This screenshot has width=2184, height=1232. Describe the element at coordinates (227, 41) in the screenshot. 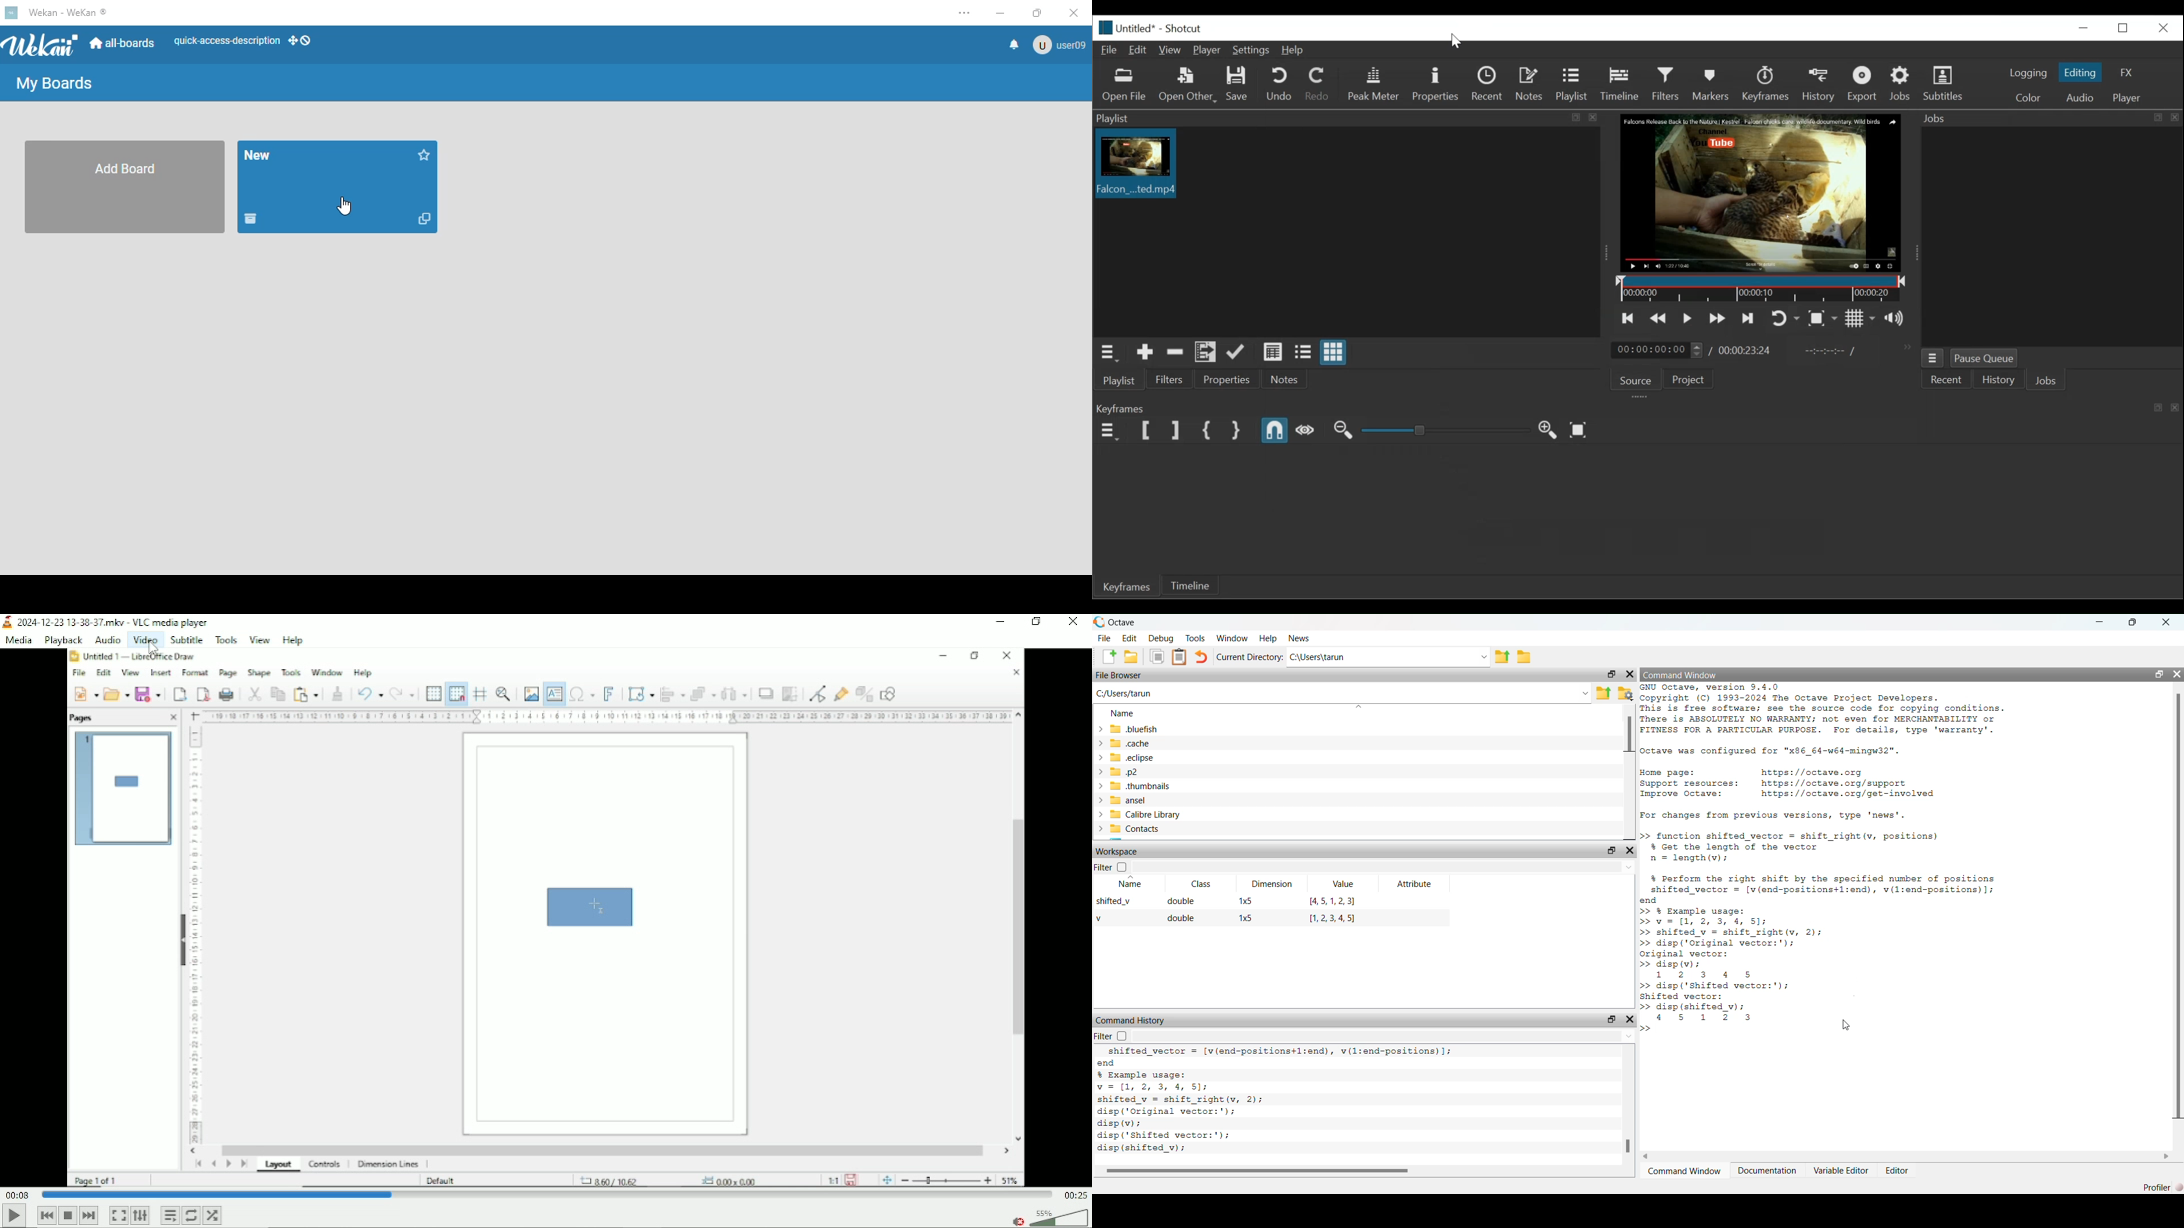

I see `quick-access-description` at that location.